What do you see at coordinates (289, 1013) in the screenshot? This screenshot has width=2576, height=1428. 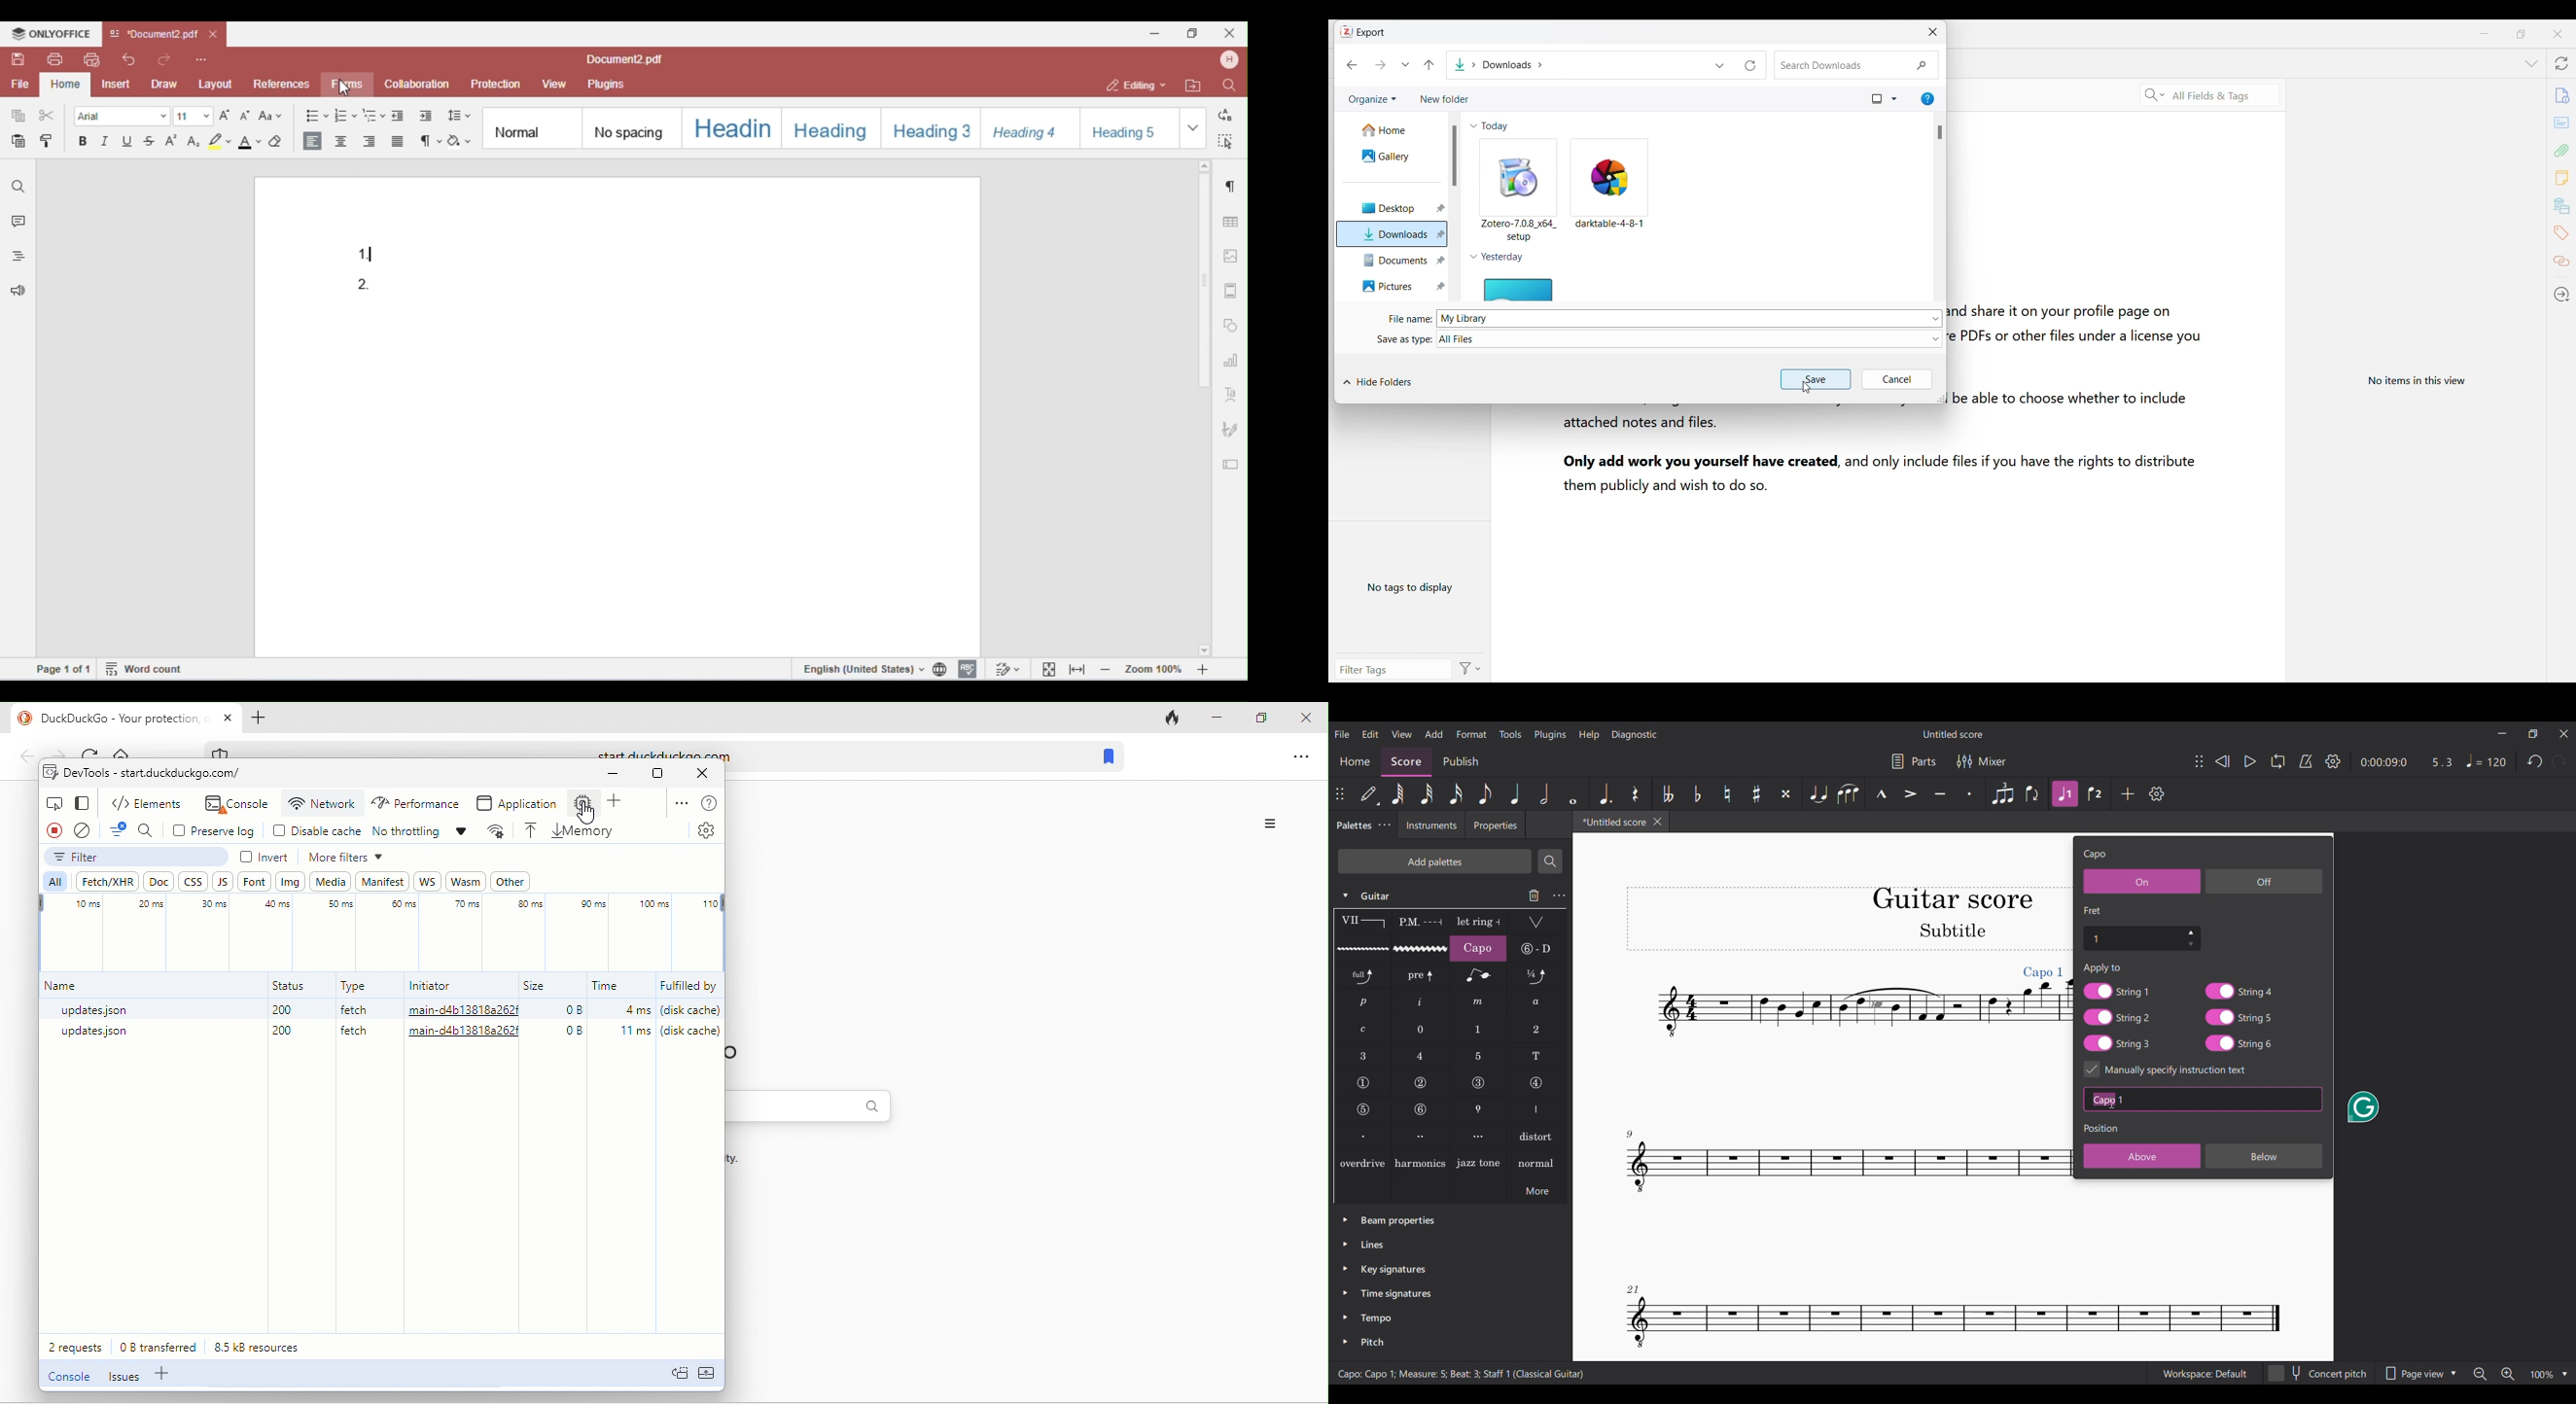 I see `200` at bounding box center [289, 1013].